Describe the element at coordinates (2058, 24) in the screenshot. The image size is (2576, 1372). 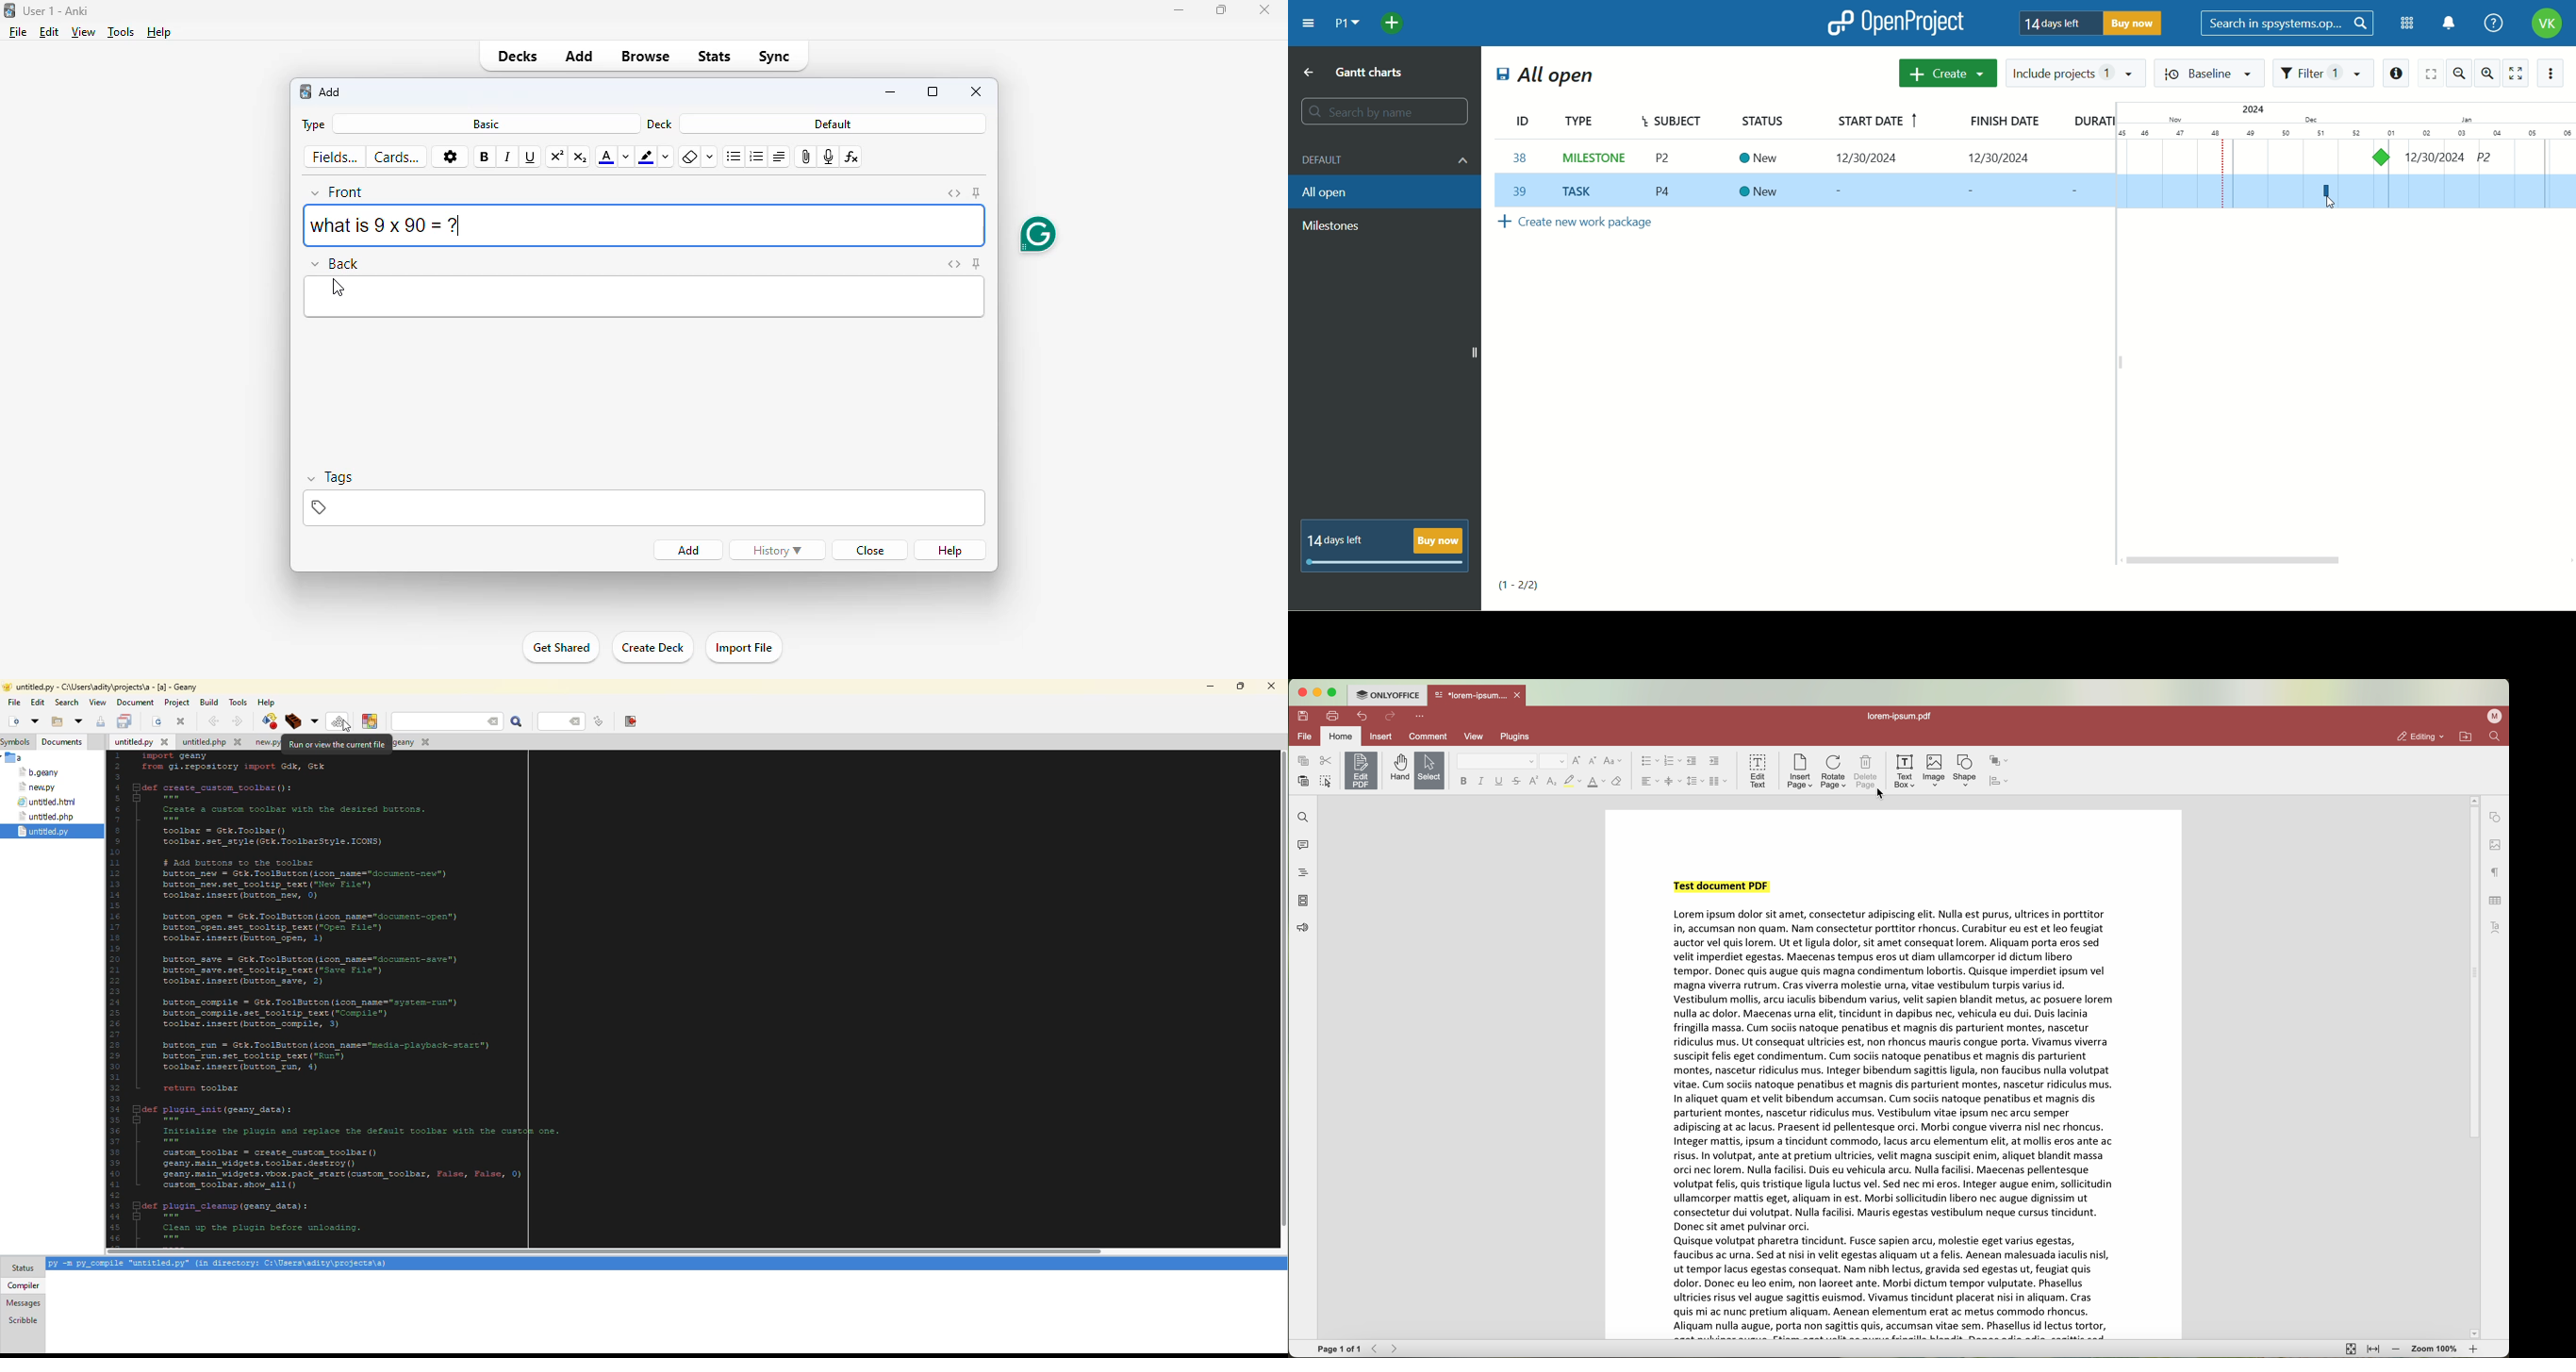
I see `14 days left` at that location.